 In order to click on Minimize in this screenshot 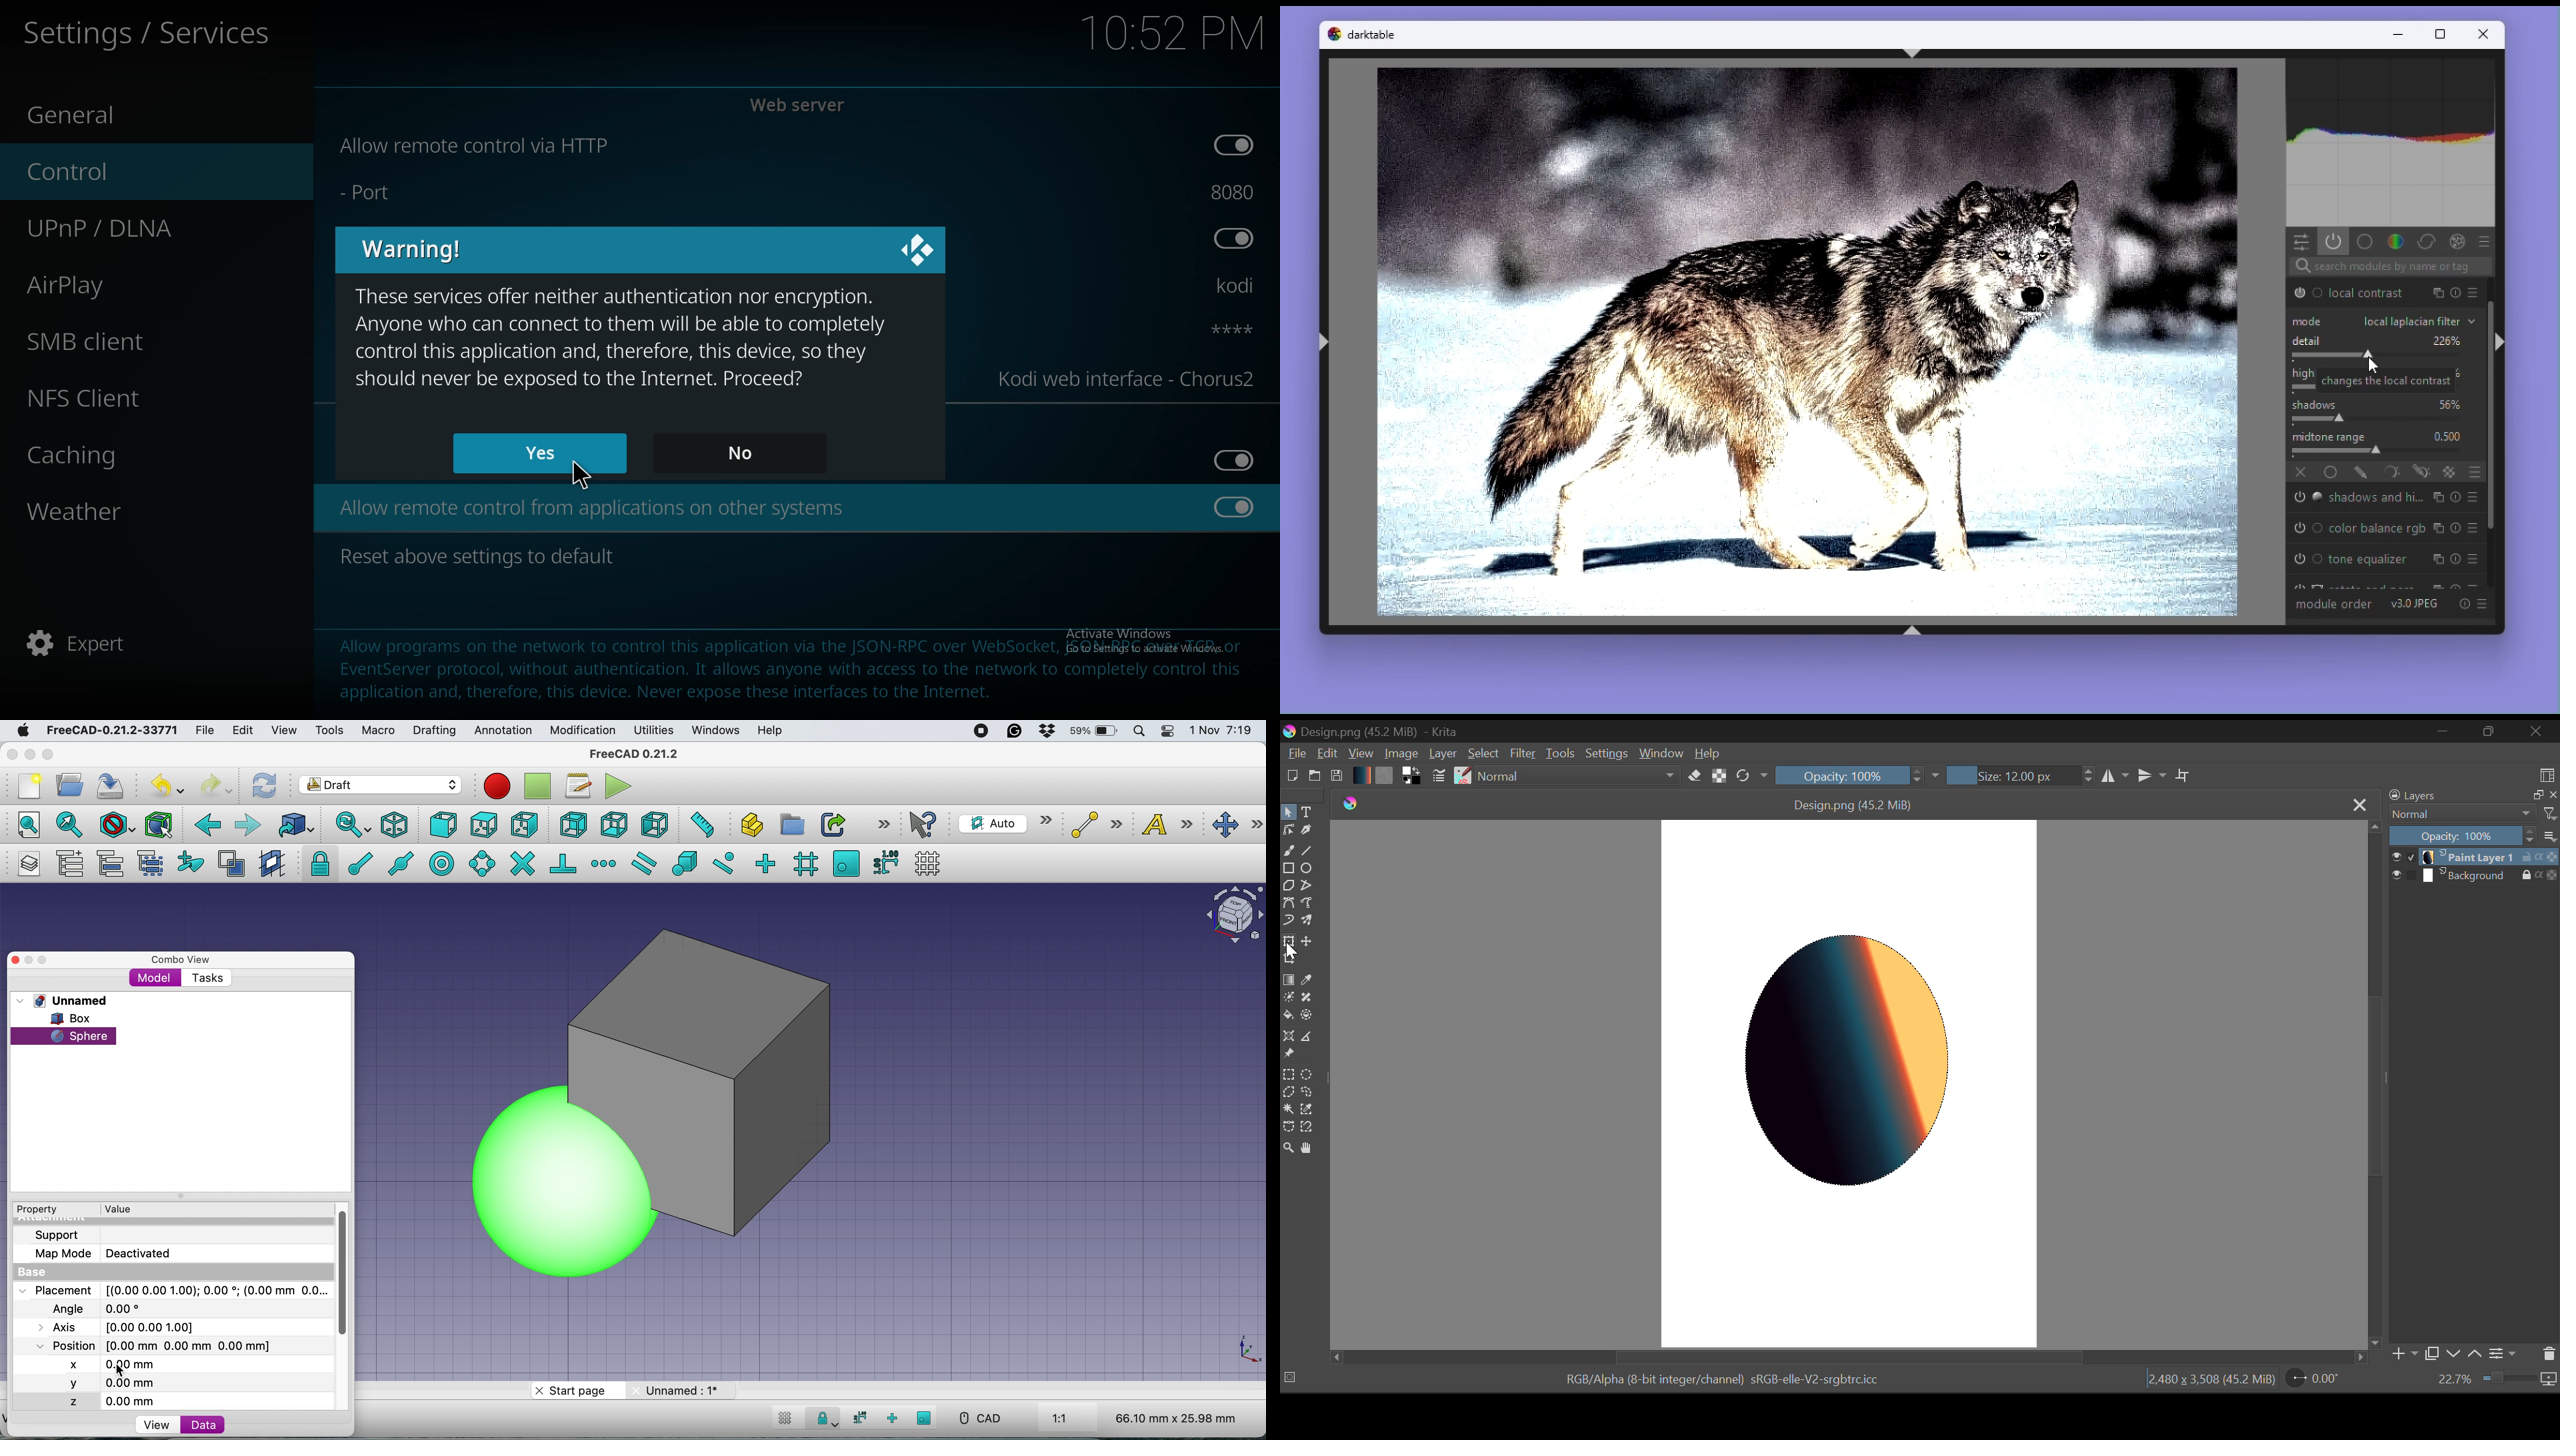, I will do `click(2491, 732)`.